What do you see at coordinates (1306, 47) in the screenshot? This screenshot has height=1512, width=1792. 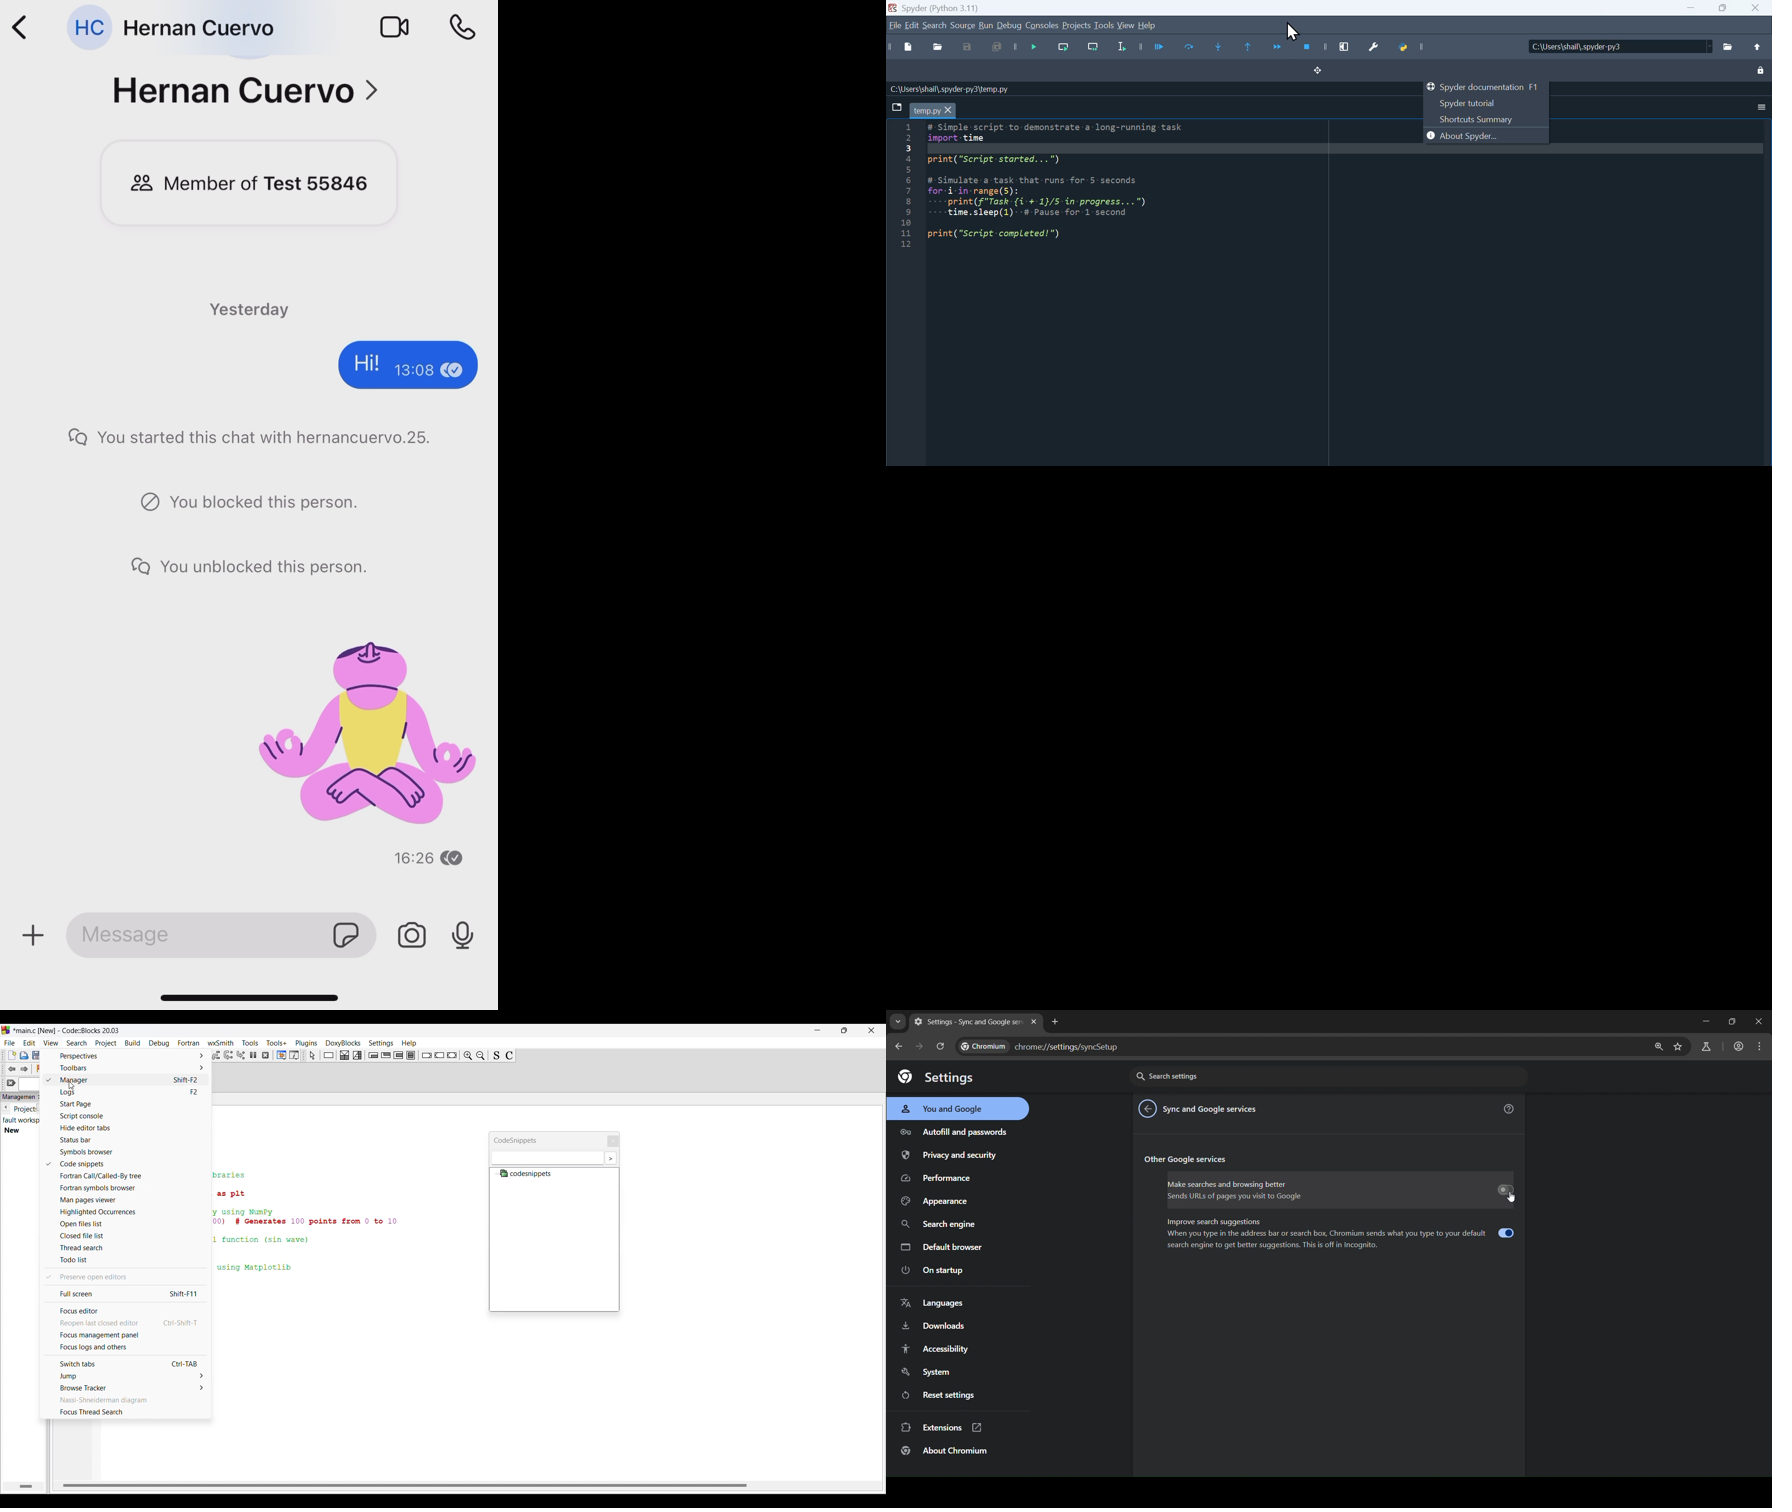 I see `Stop debugging` at bounding box center [1306, 47].